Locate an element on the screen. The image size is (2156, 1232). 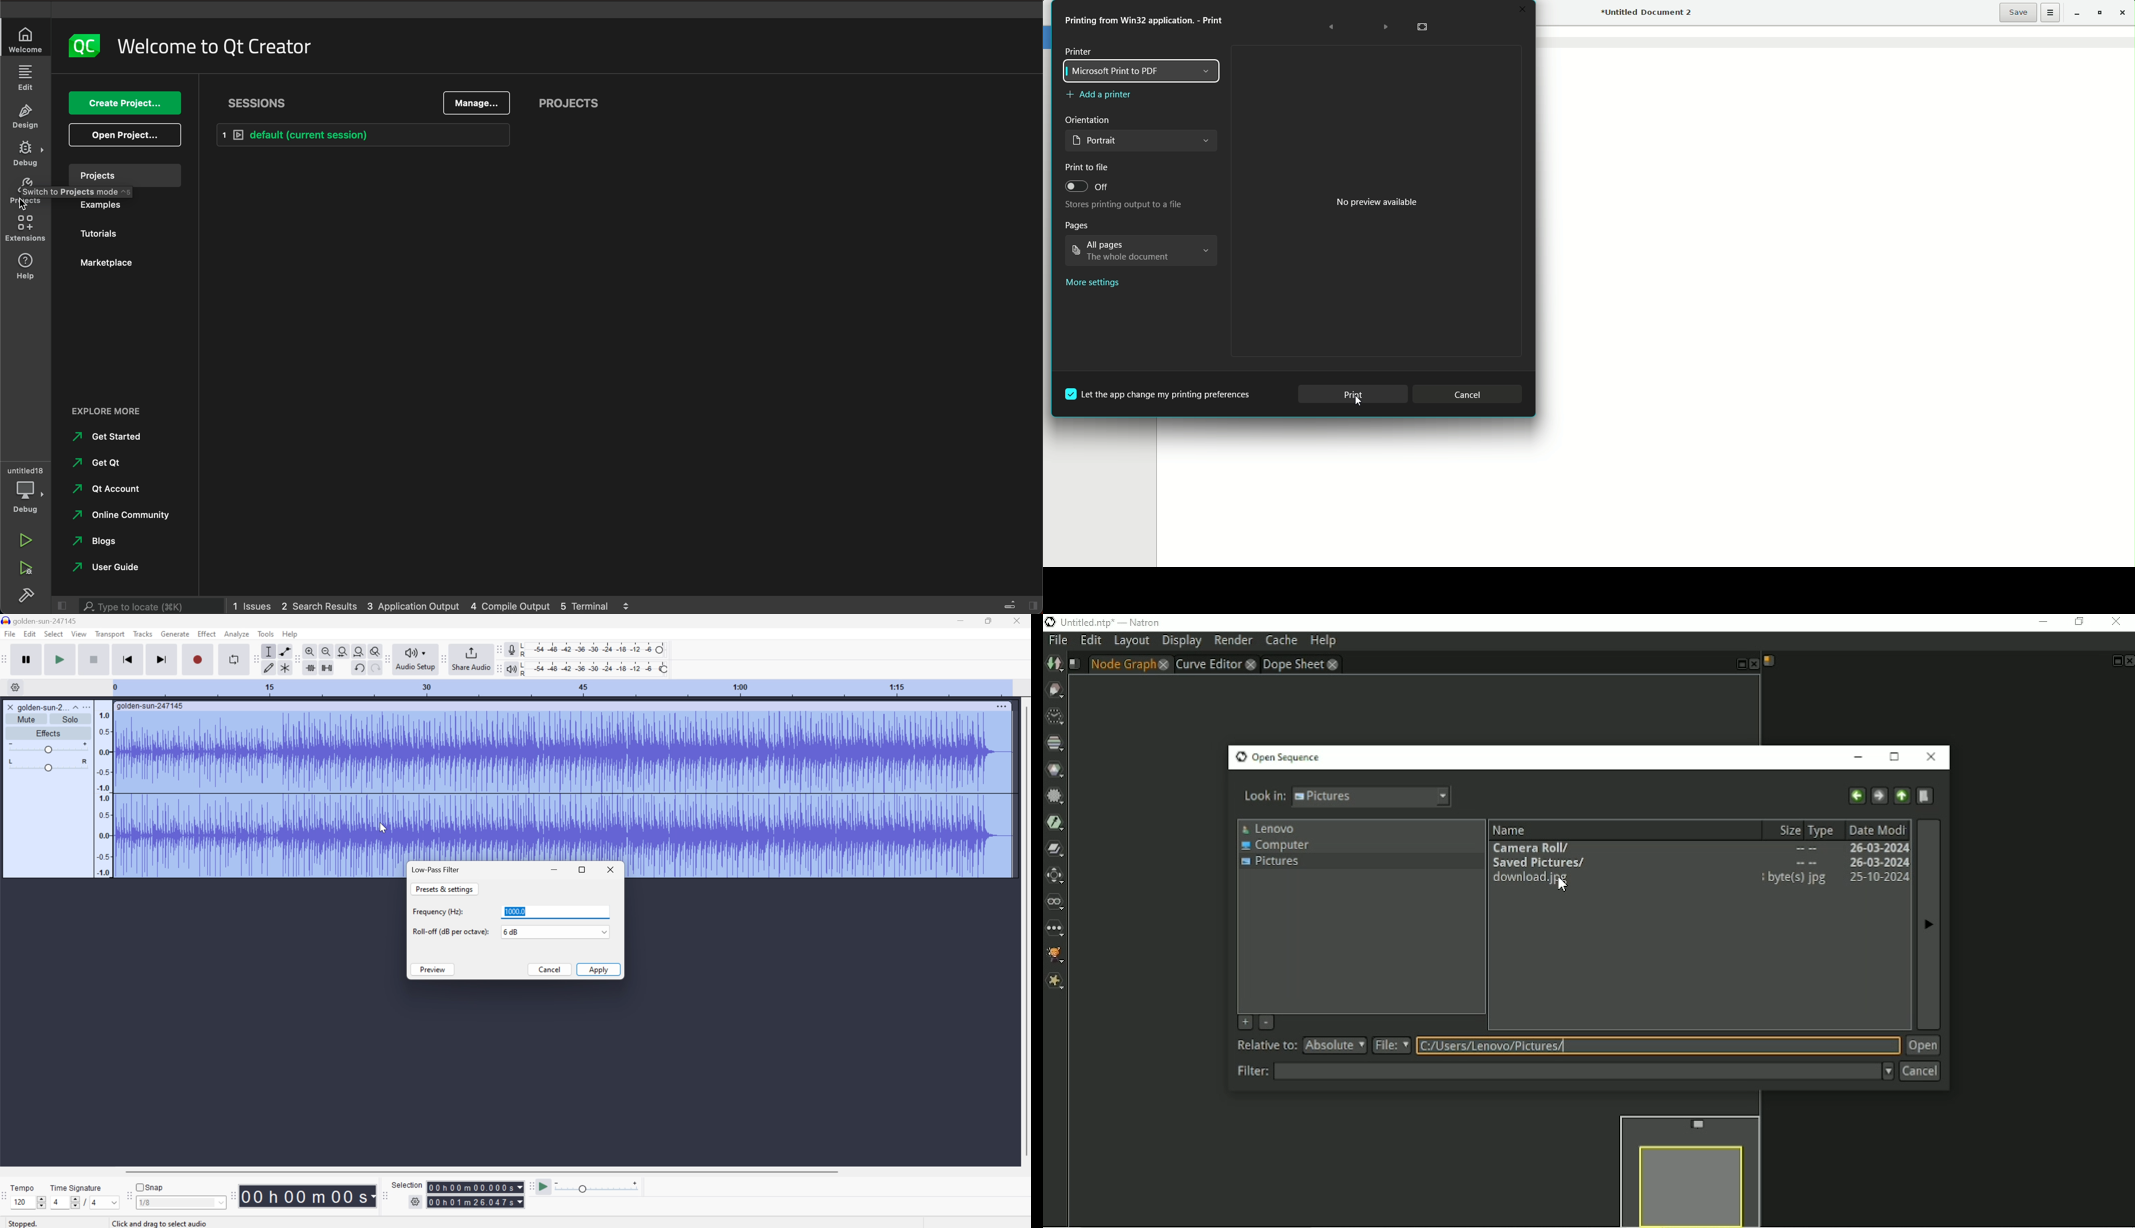
DESIGN is located at coordinates (28, 117).